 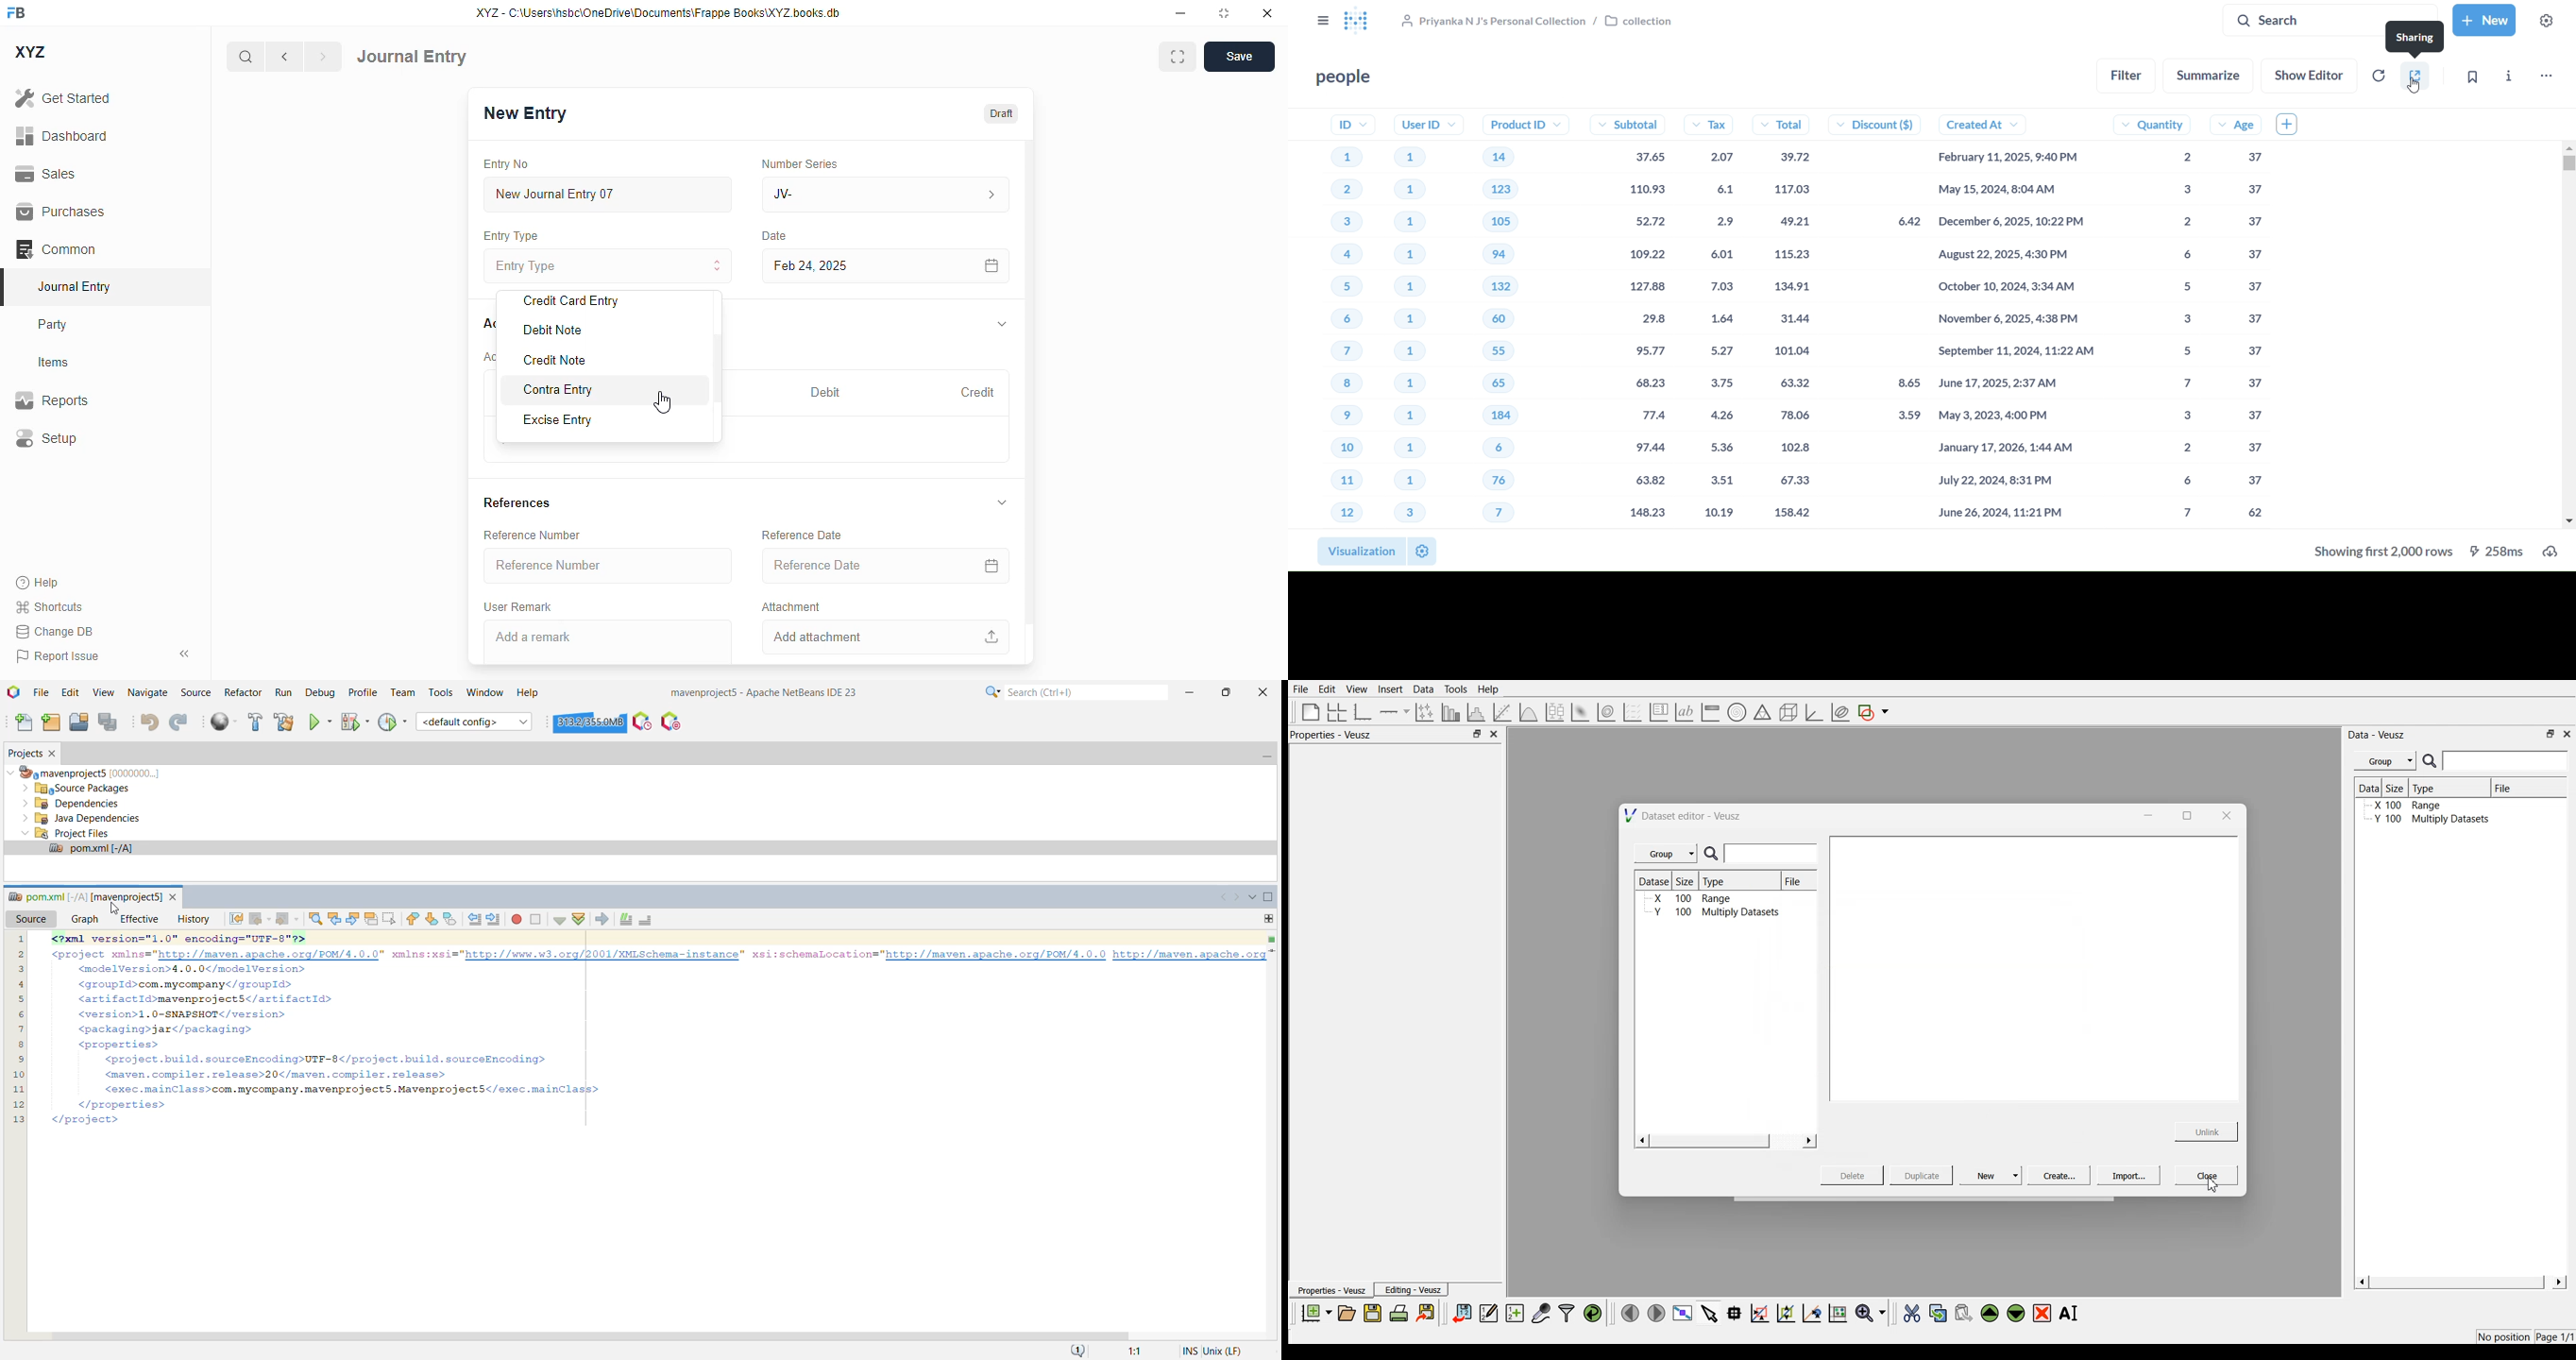 I want to click on </properties>, so click(x=120, y=1103).